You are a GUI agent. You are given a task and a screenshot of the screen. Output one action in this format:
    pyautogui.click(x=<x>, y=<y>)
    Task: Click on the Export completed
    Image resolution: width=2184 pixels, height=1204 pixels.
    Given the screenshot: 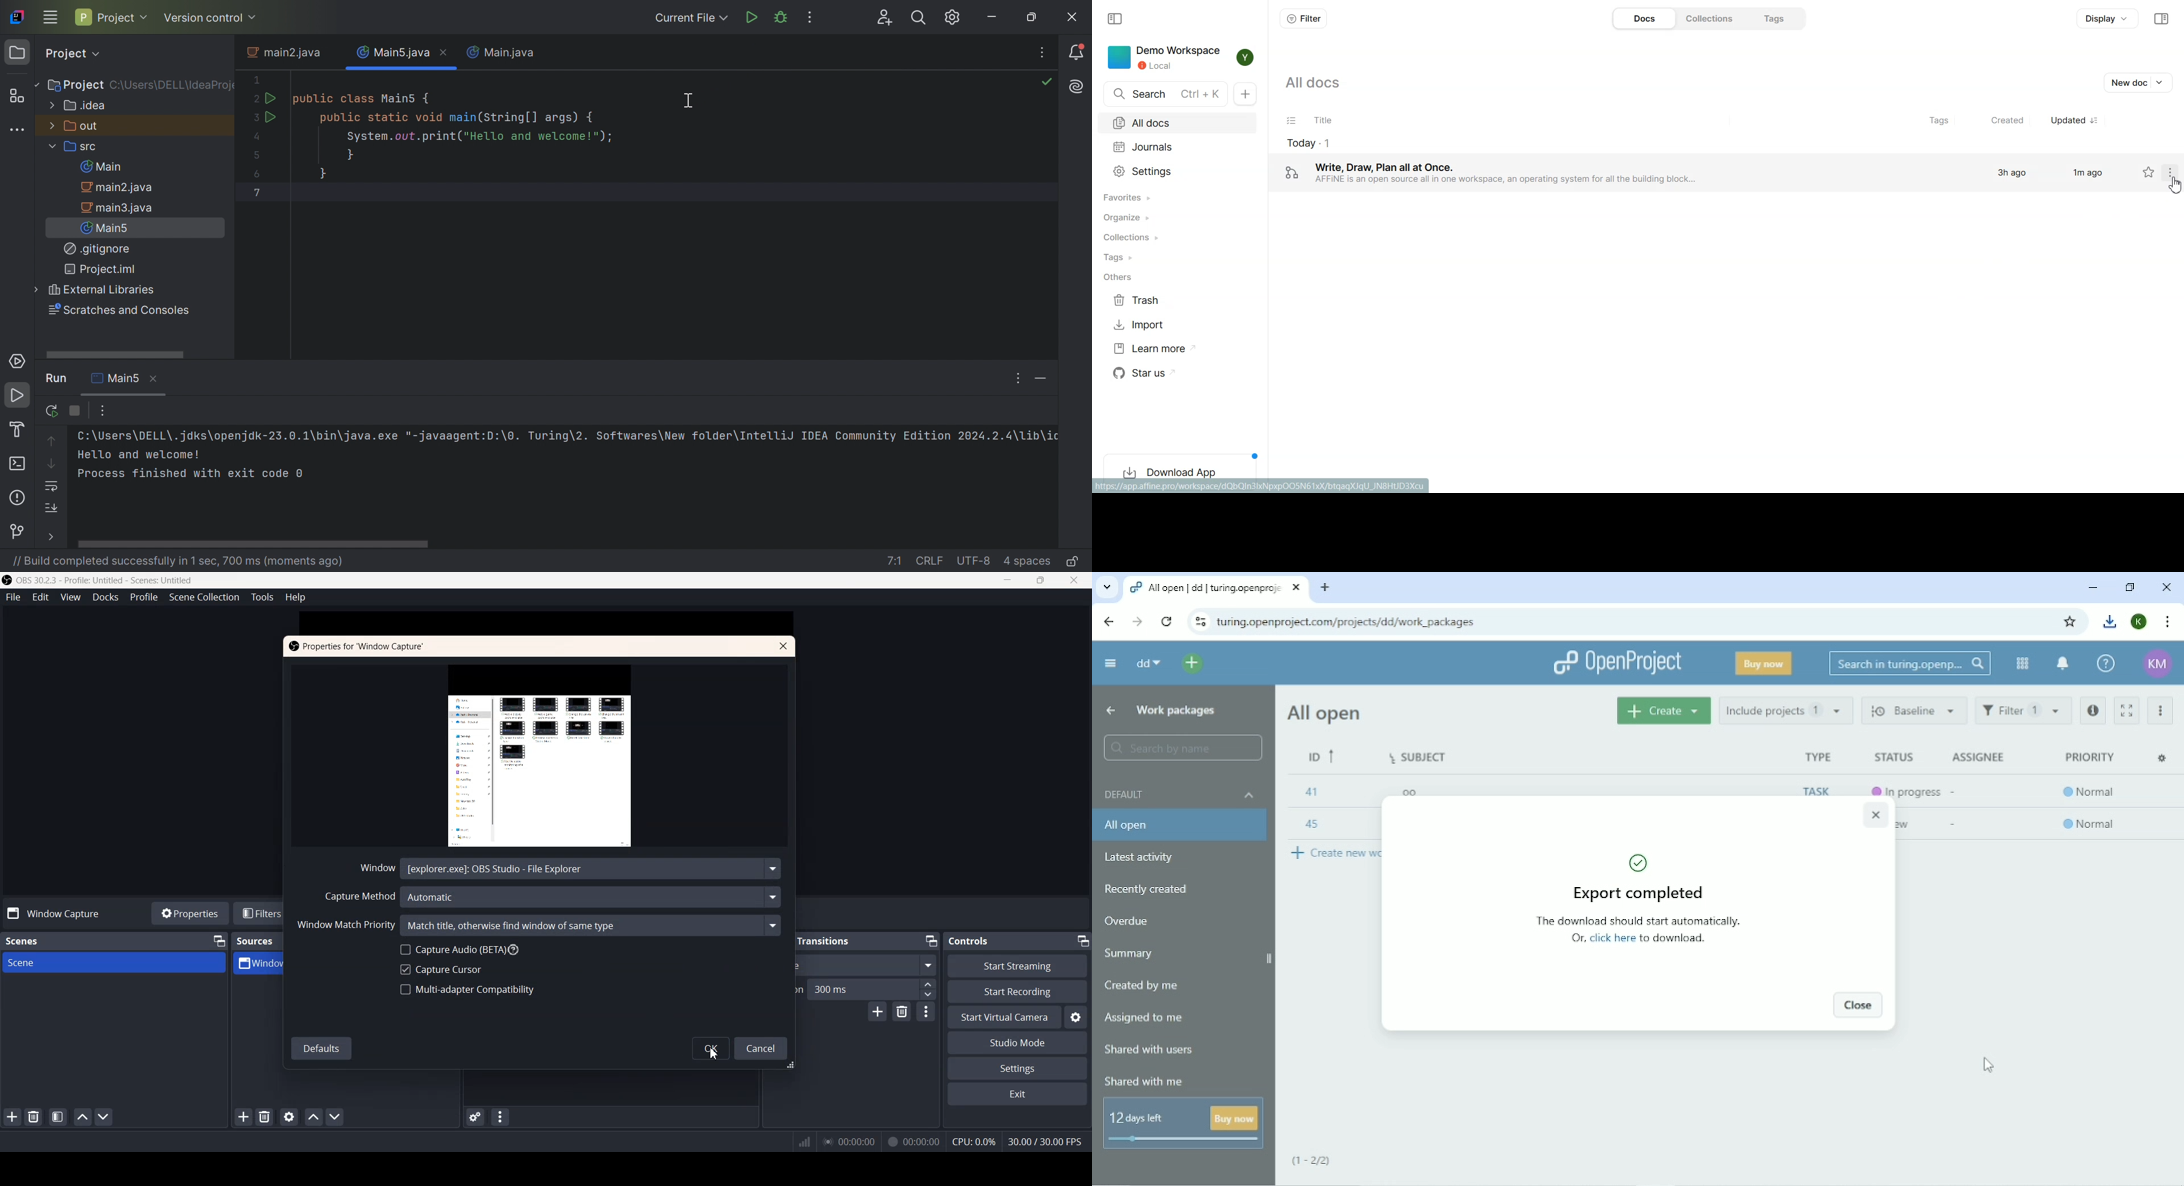 What is the action you would take?
    pyautogui.click(x=1637, y=876)
    